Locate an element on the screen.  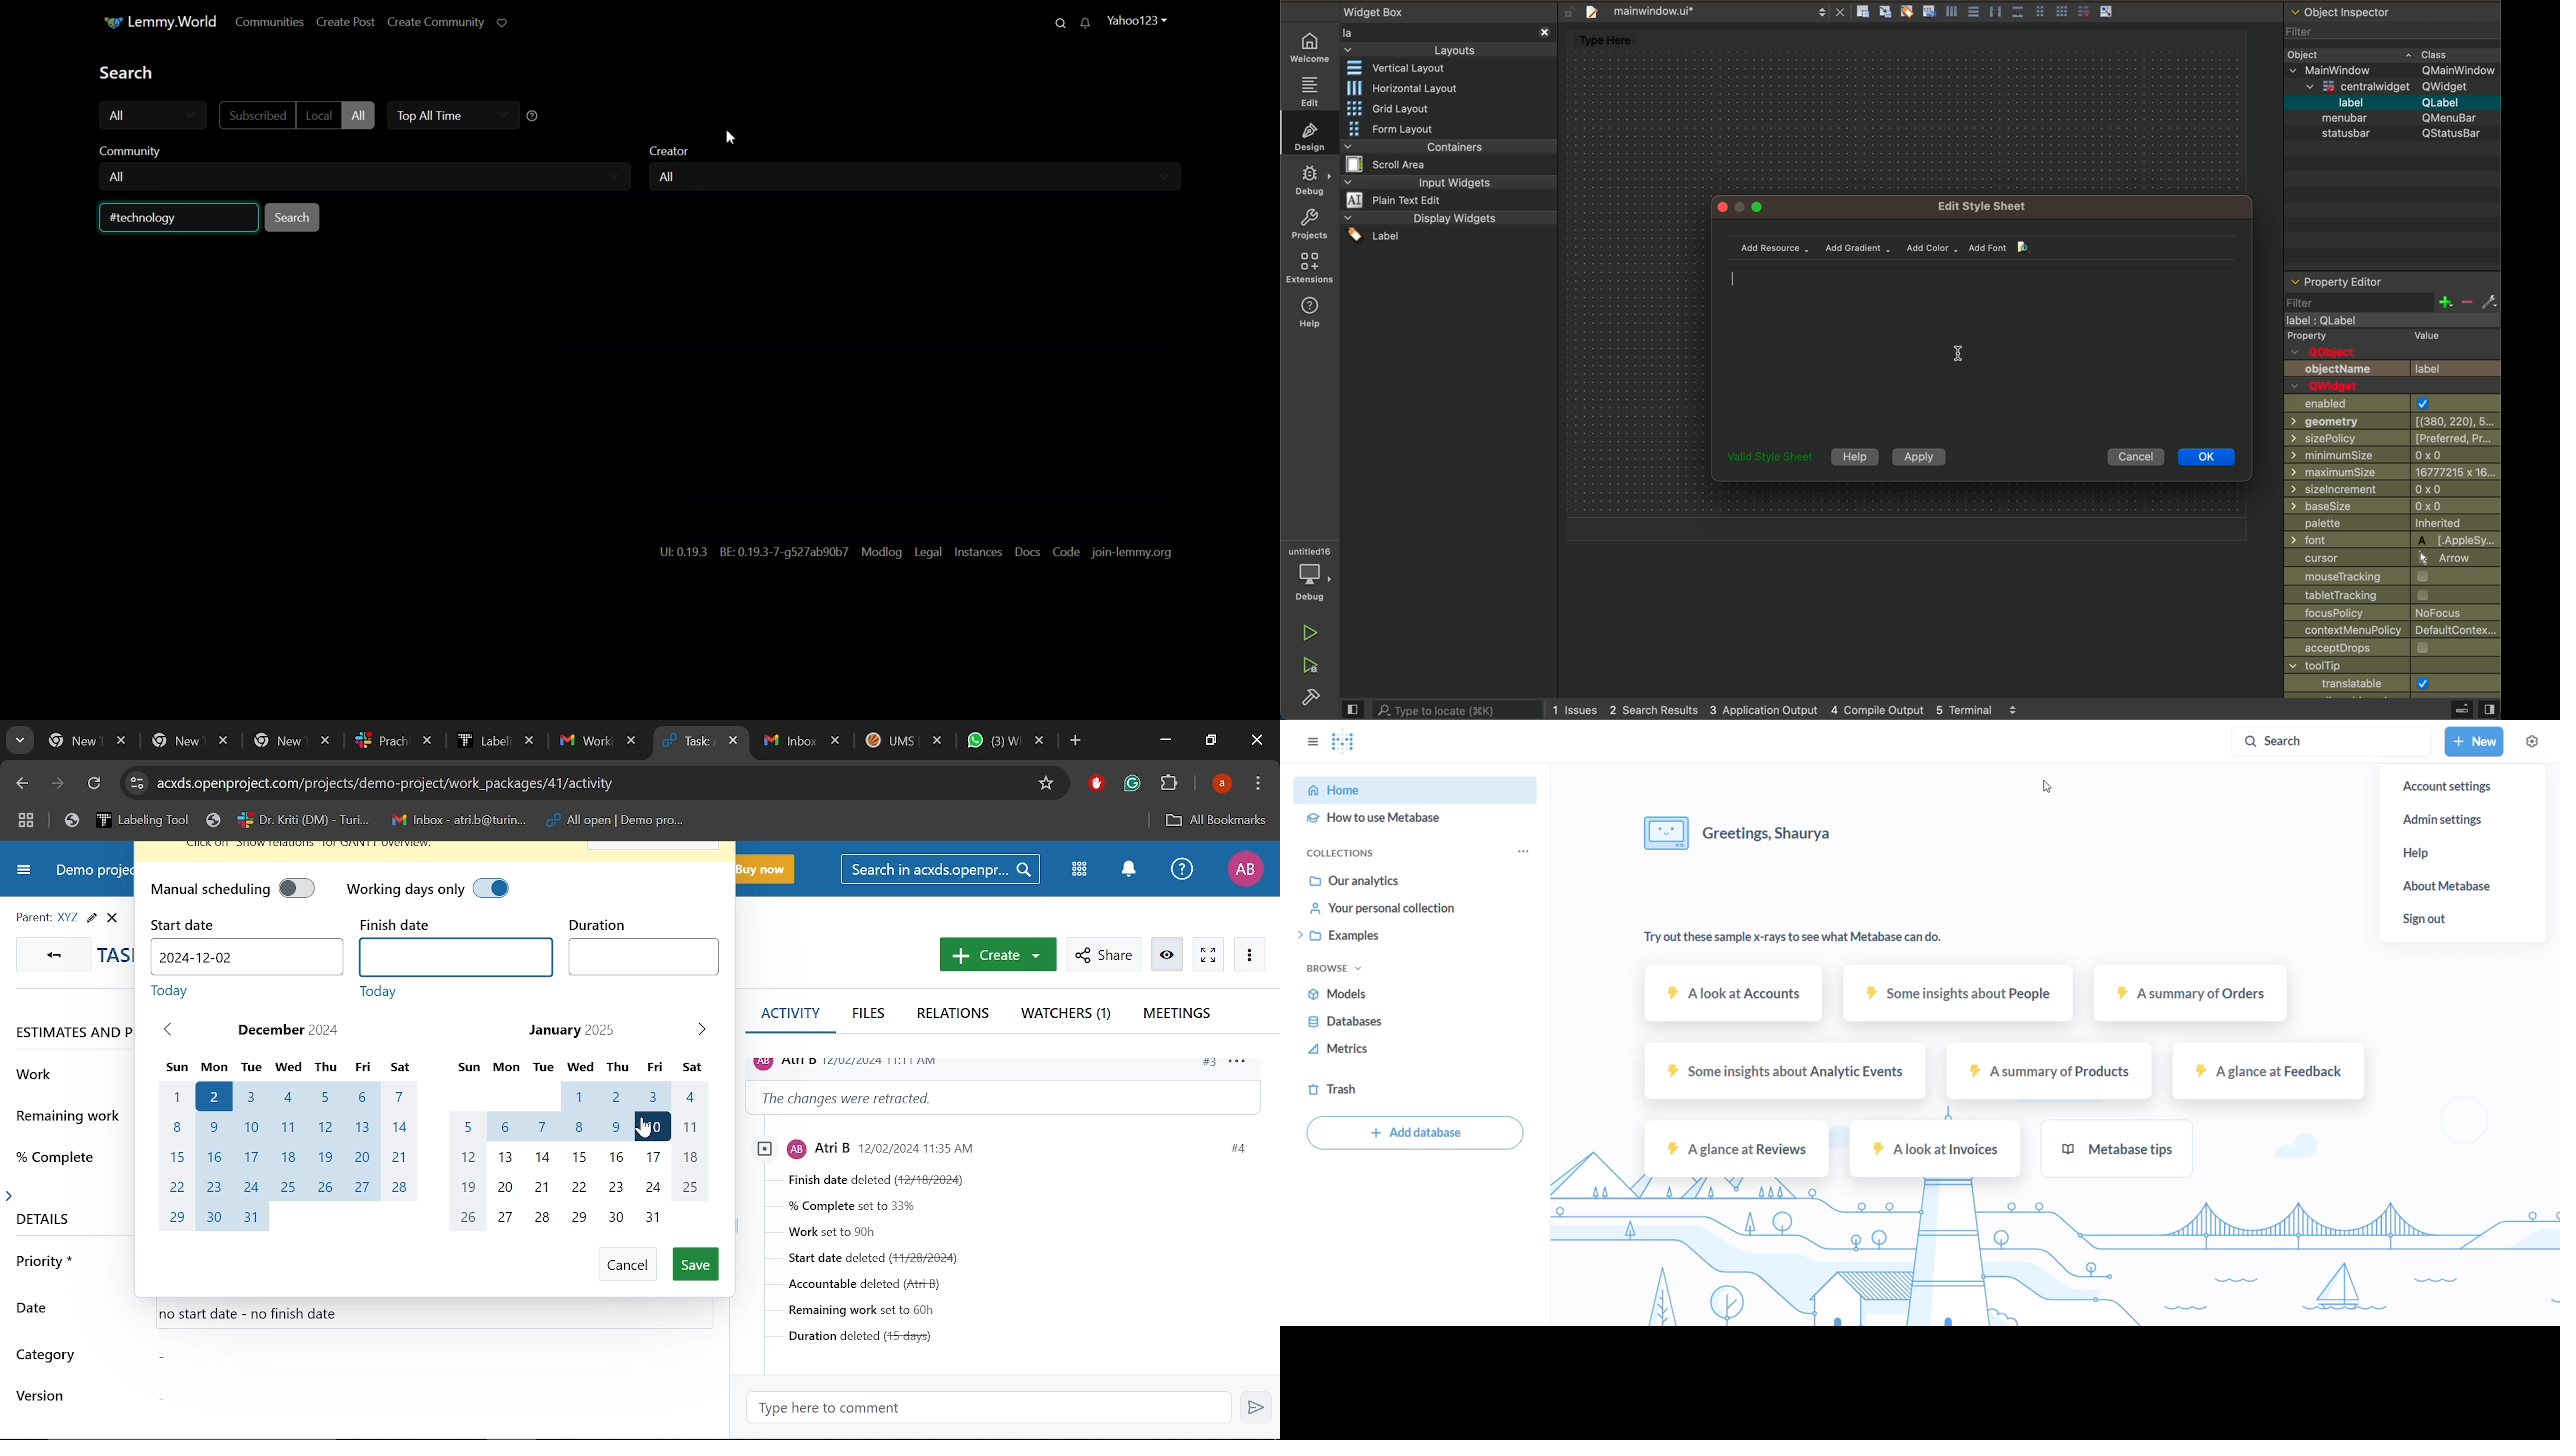
Cite address is located at coordinates (398, 784).